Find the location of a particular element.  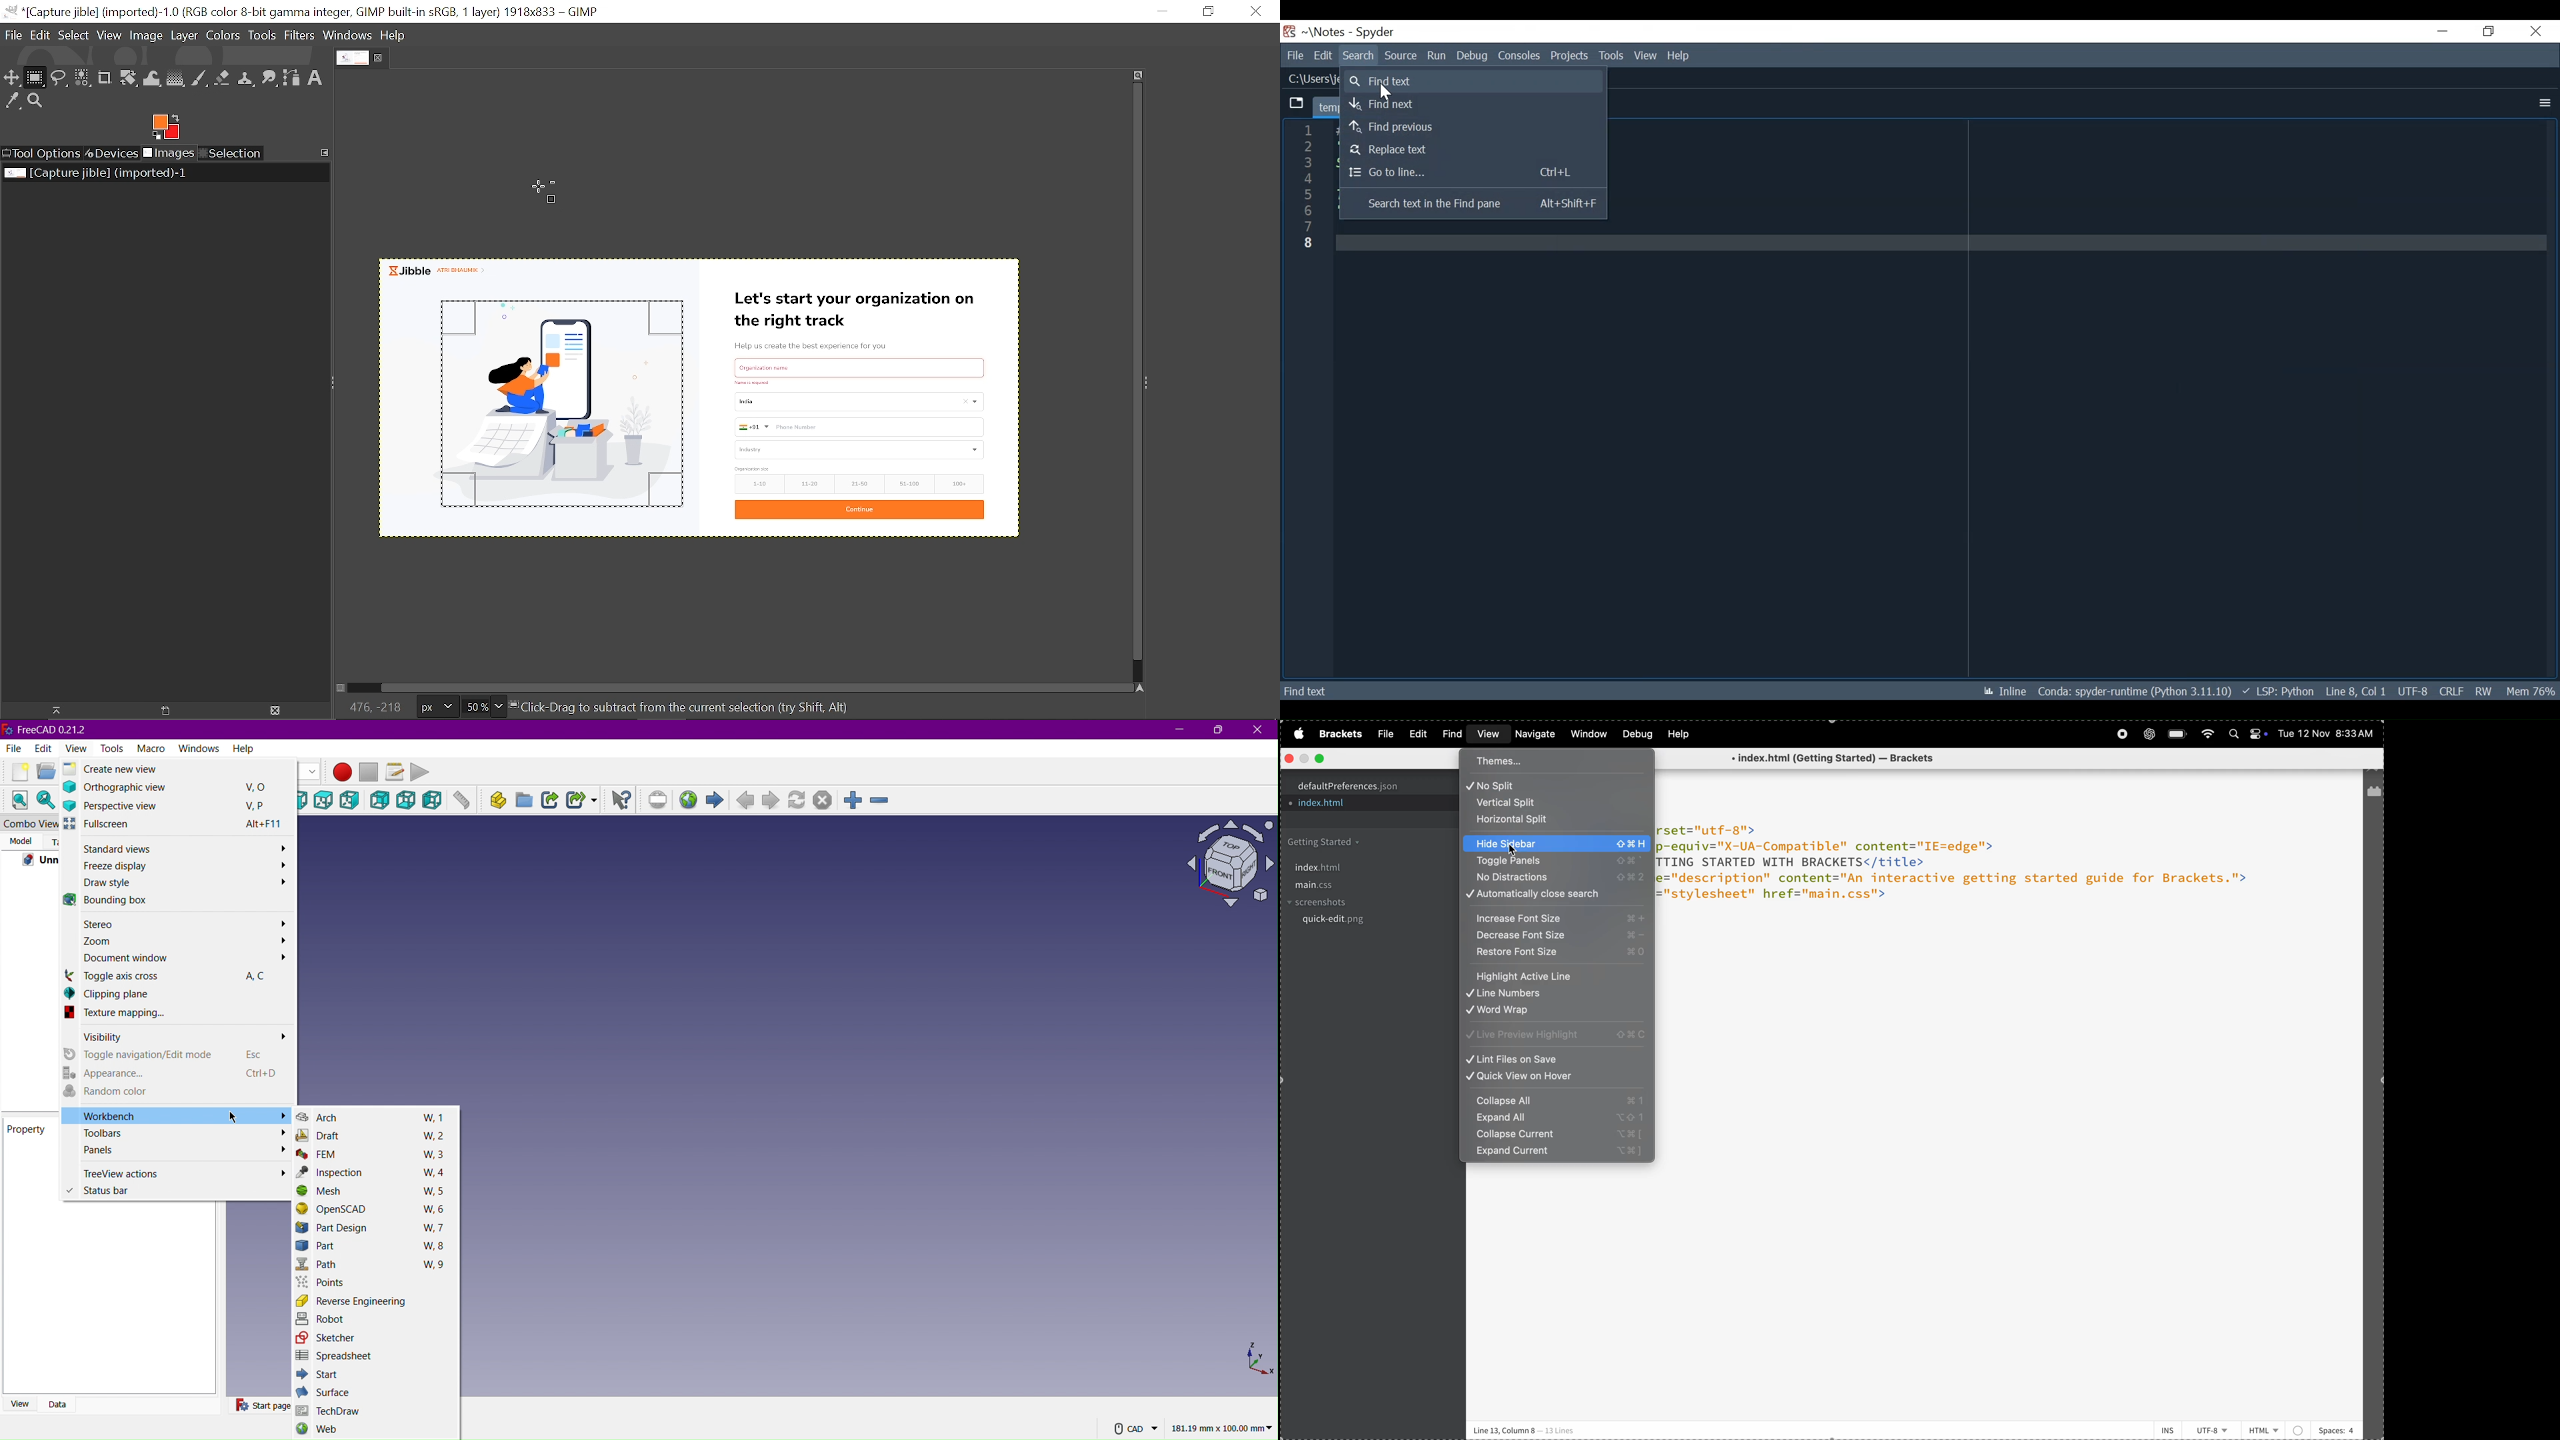

Make Sub-Link is located at coordinates (582, 803).